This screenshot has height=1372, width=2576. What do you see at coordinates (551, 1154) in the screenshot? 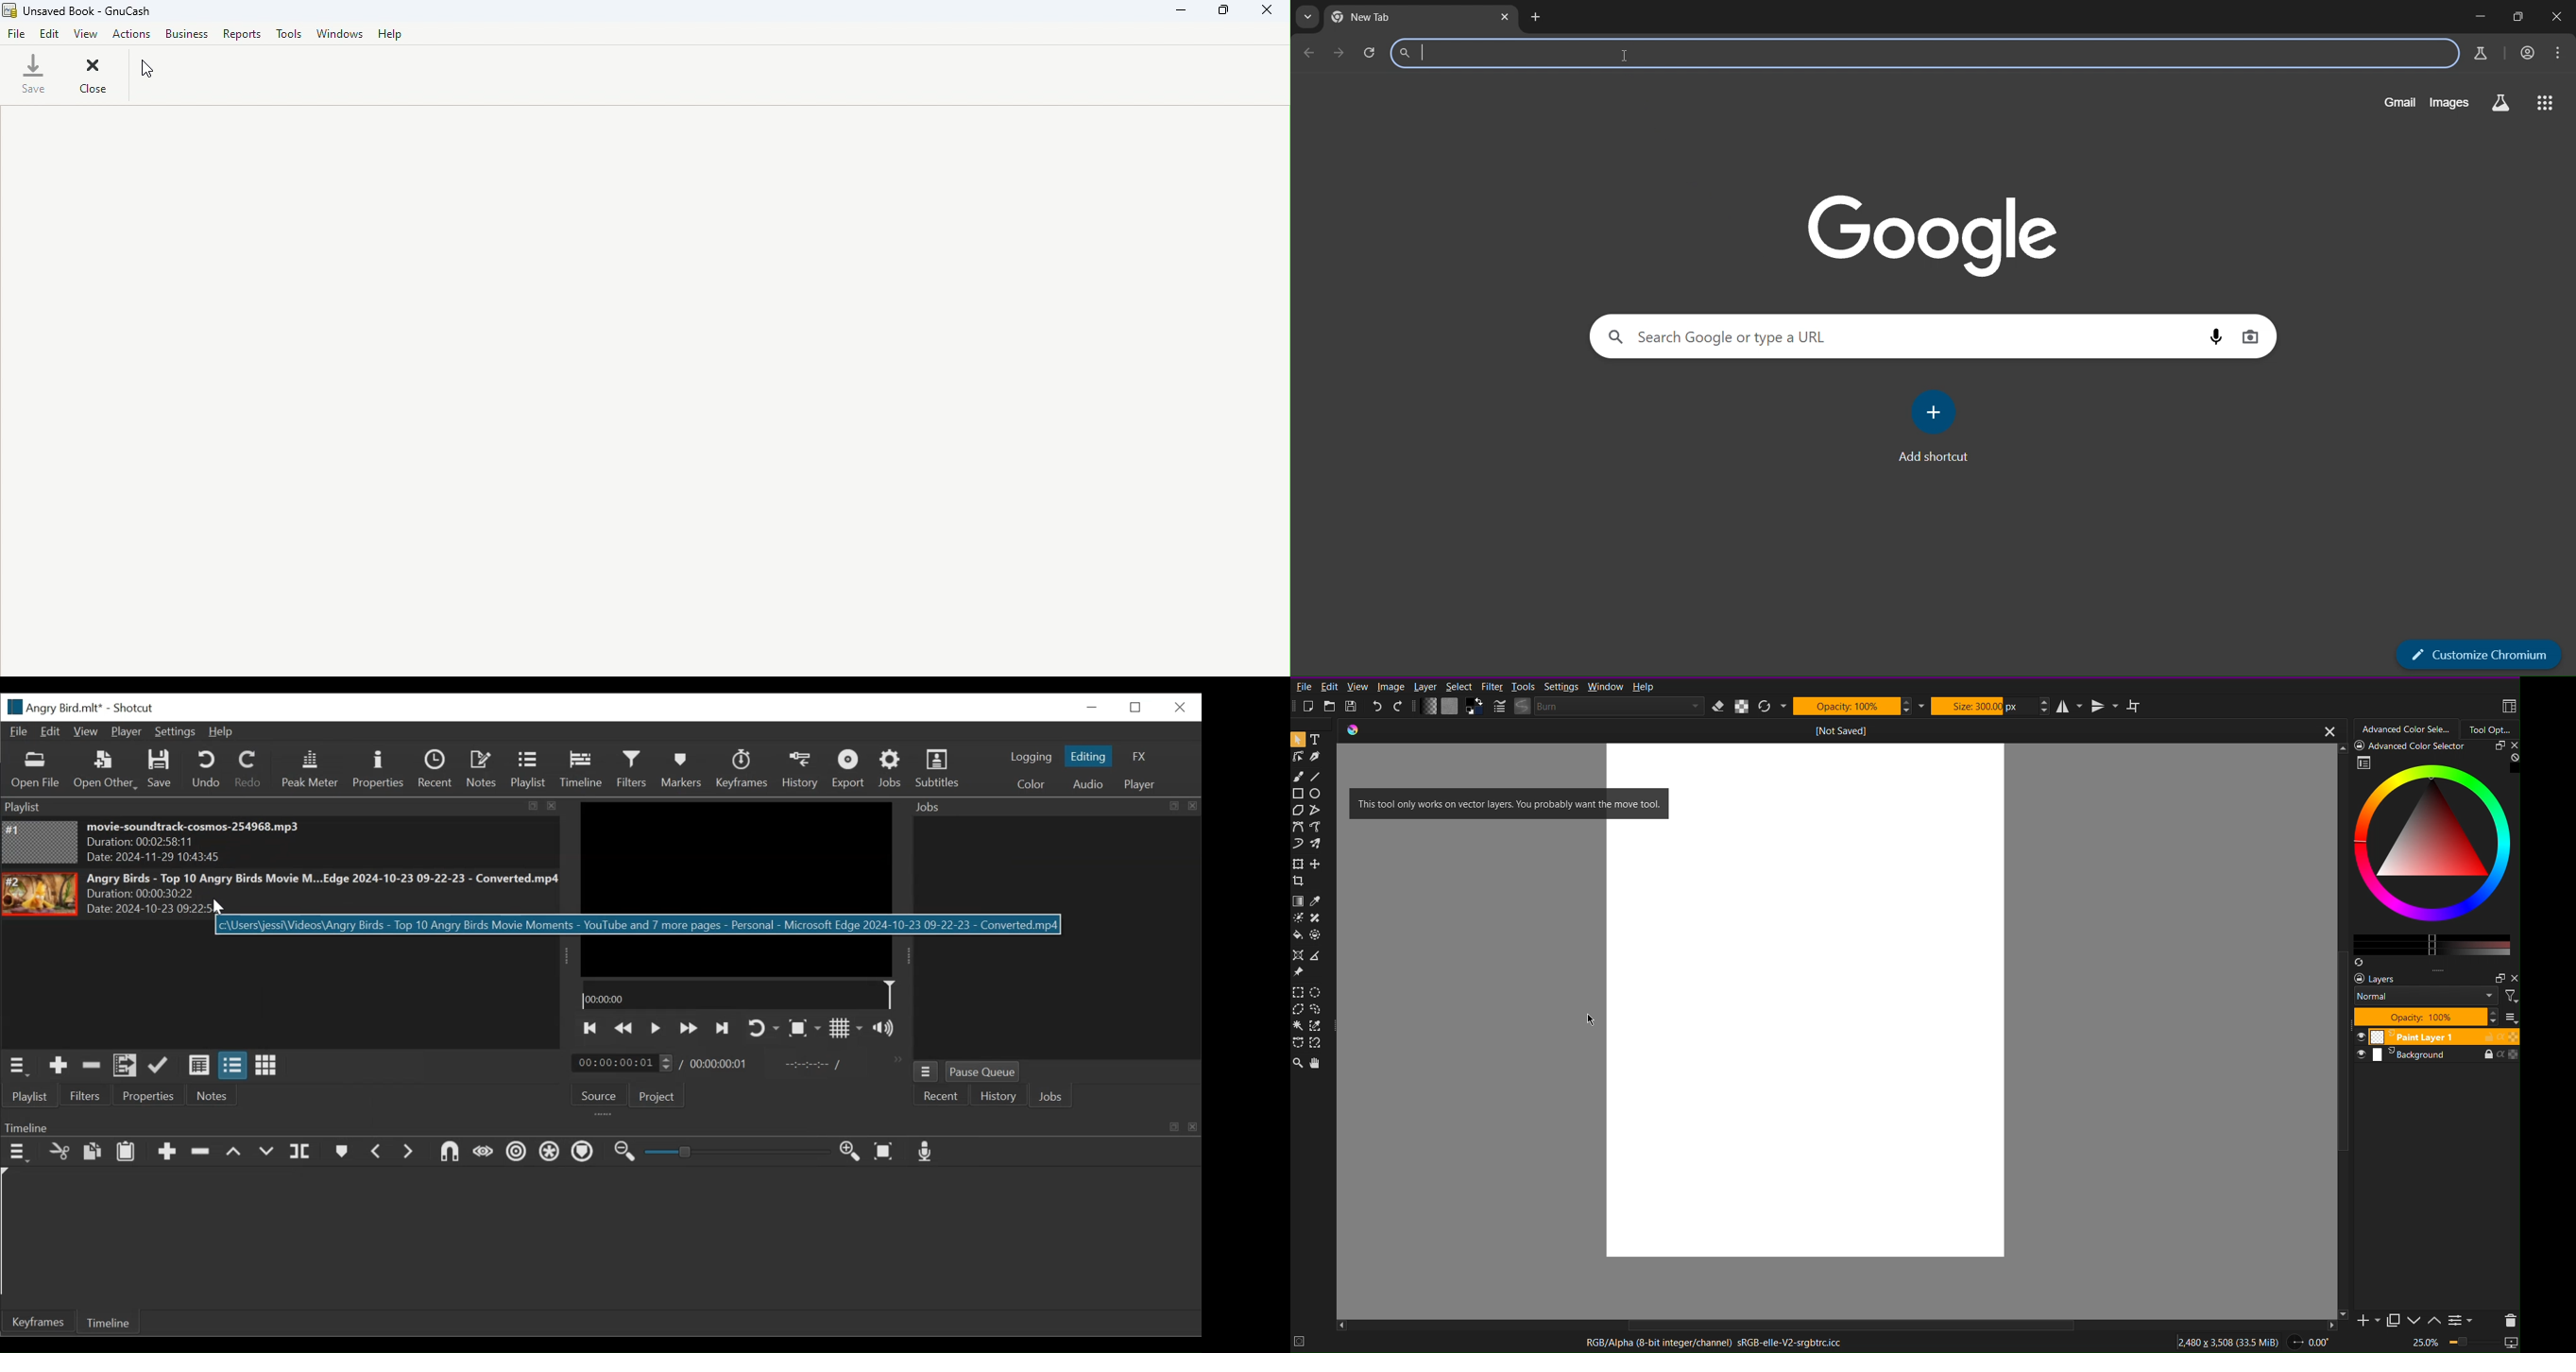
I see `Ripple all tracks` at bounding box center [551, 1154].